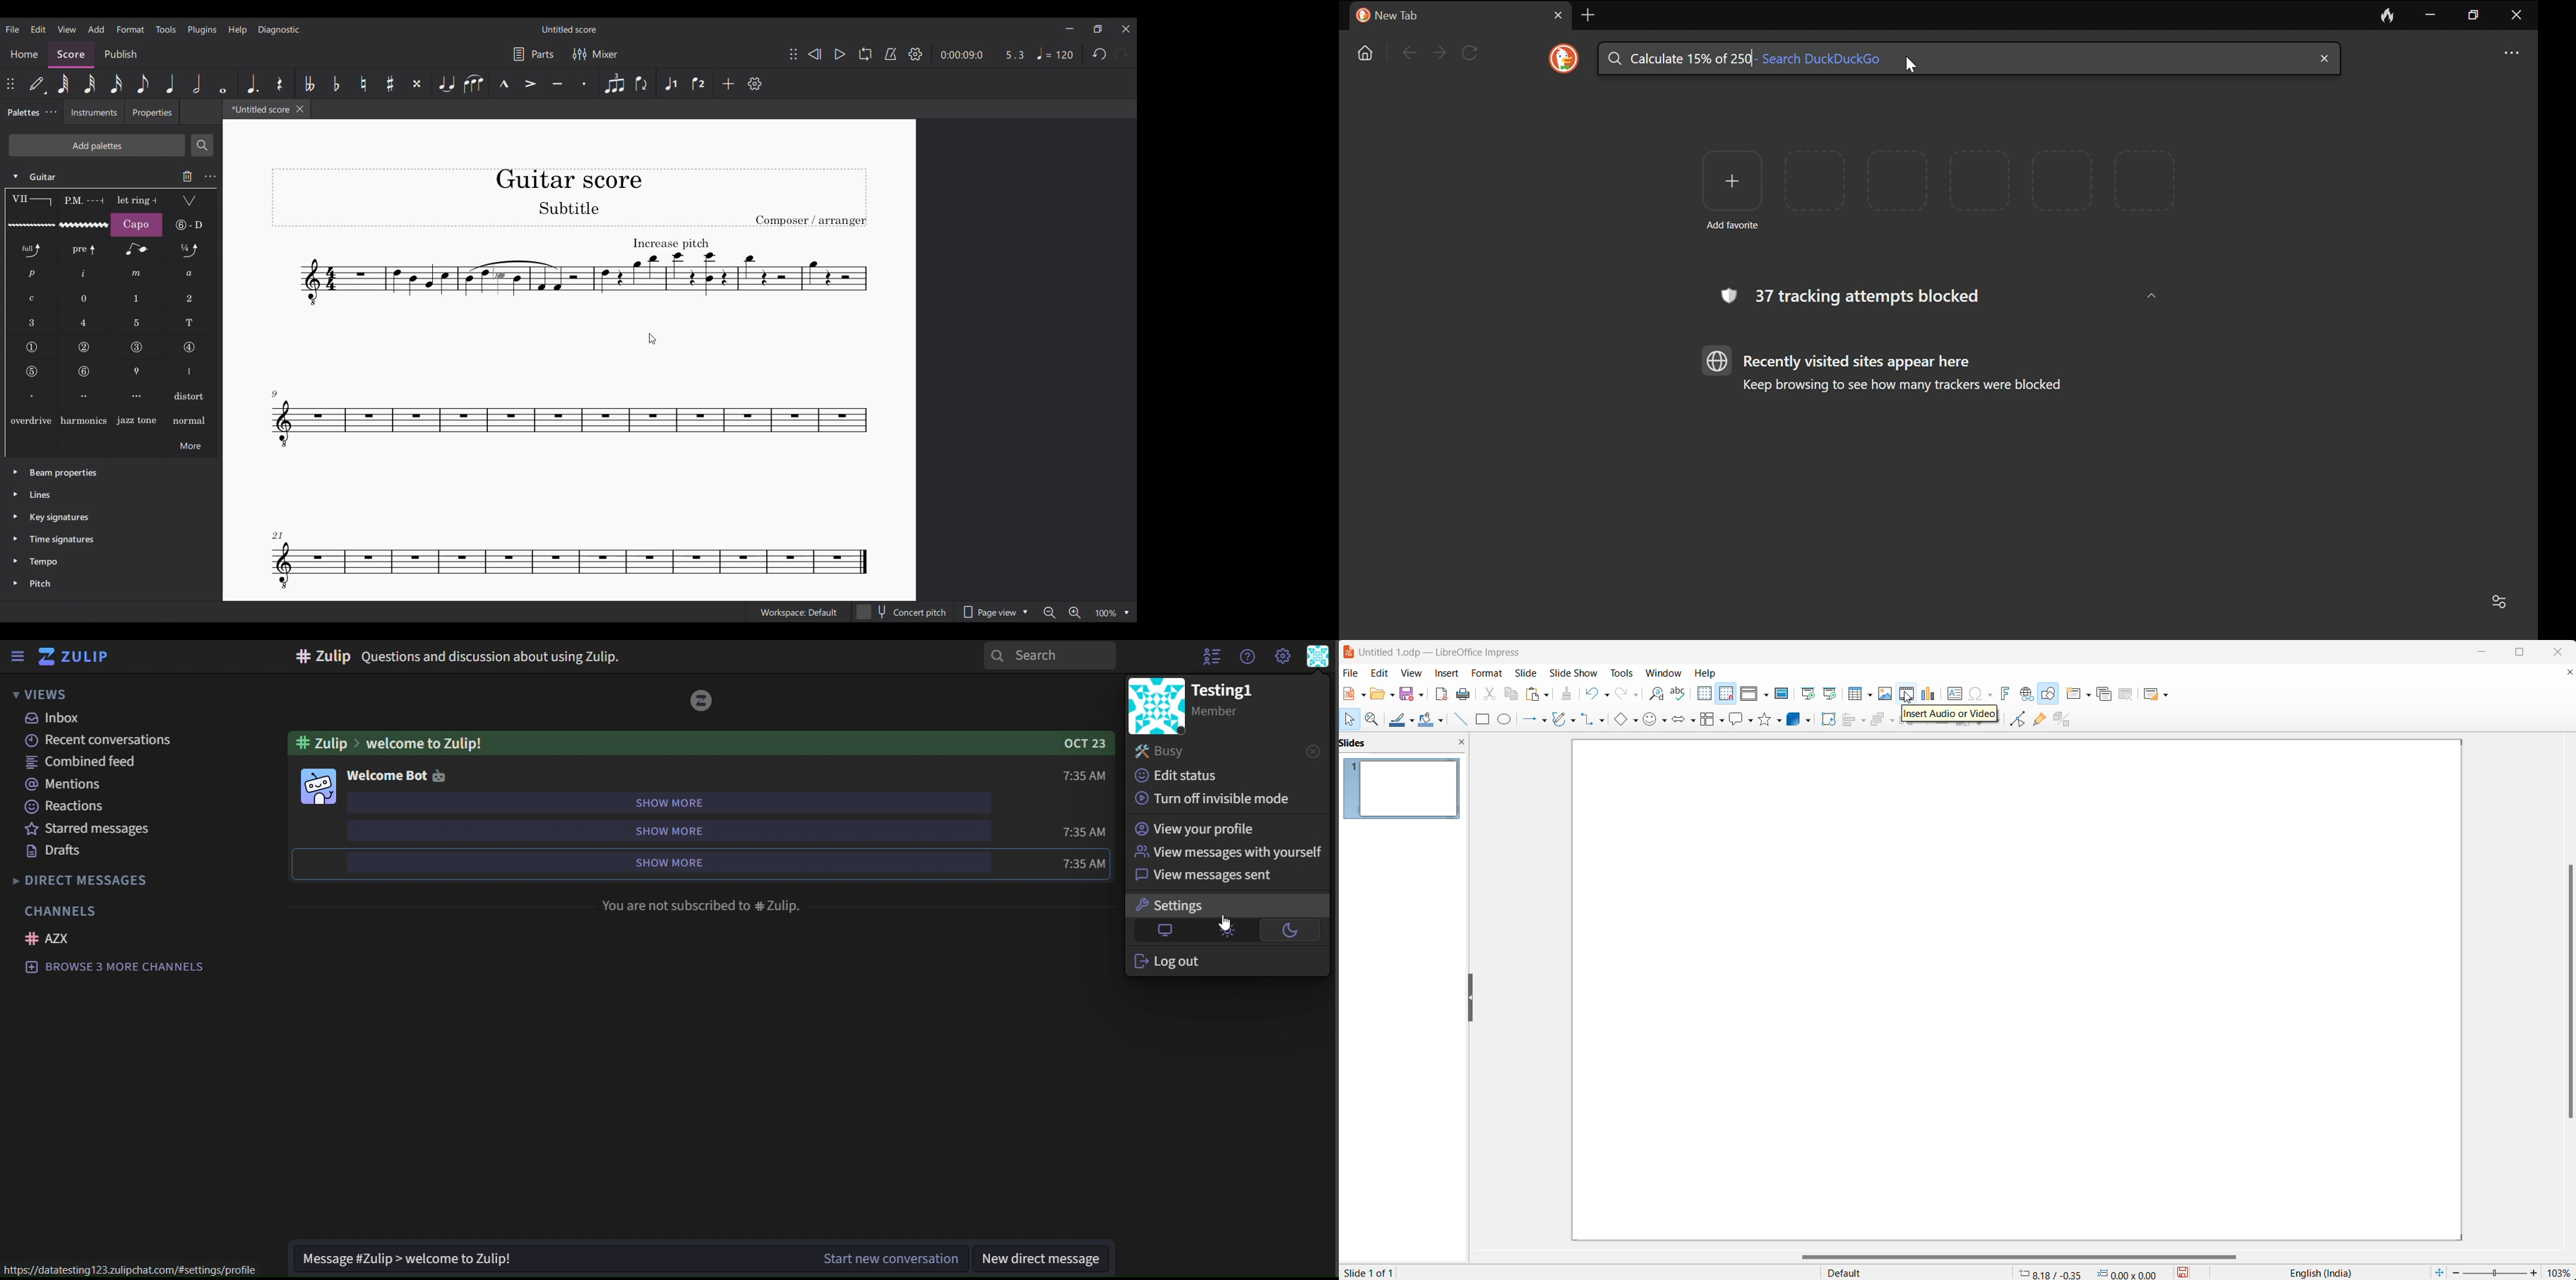  Describe the element at coordinates (1511, 694) in the screenshot. I see `copy` at that location.